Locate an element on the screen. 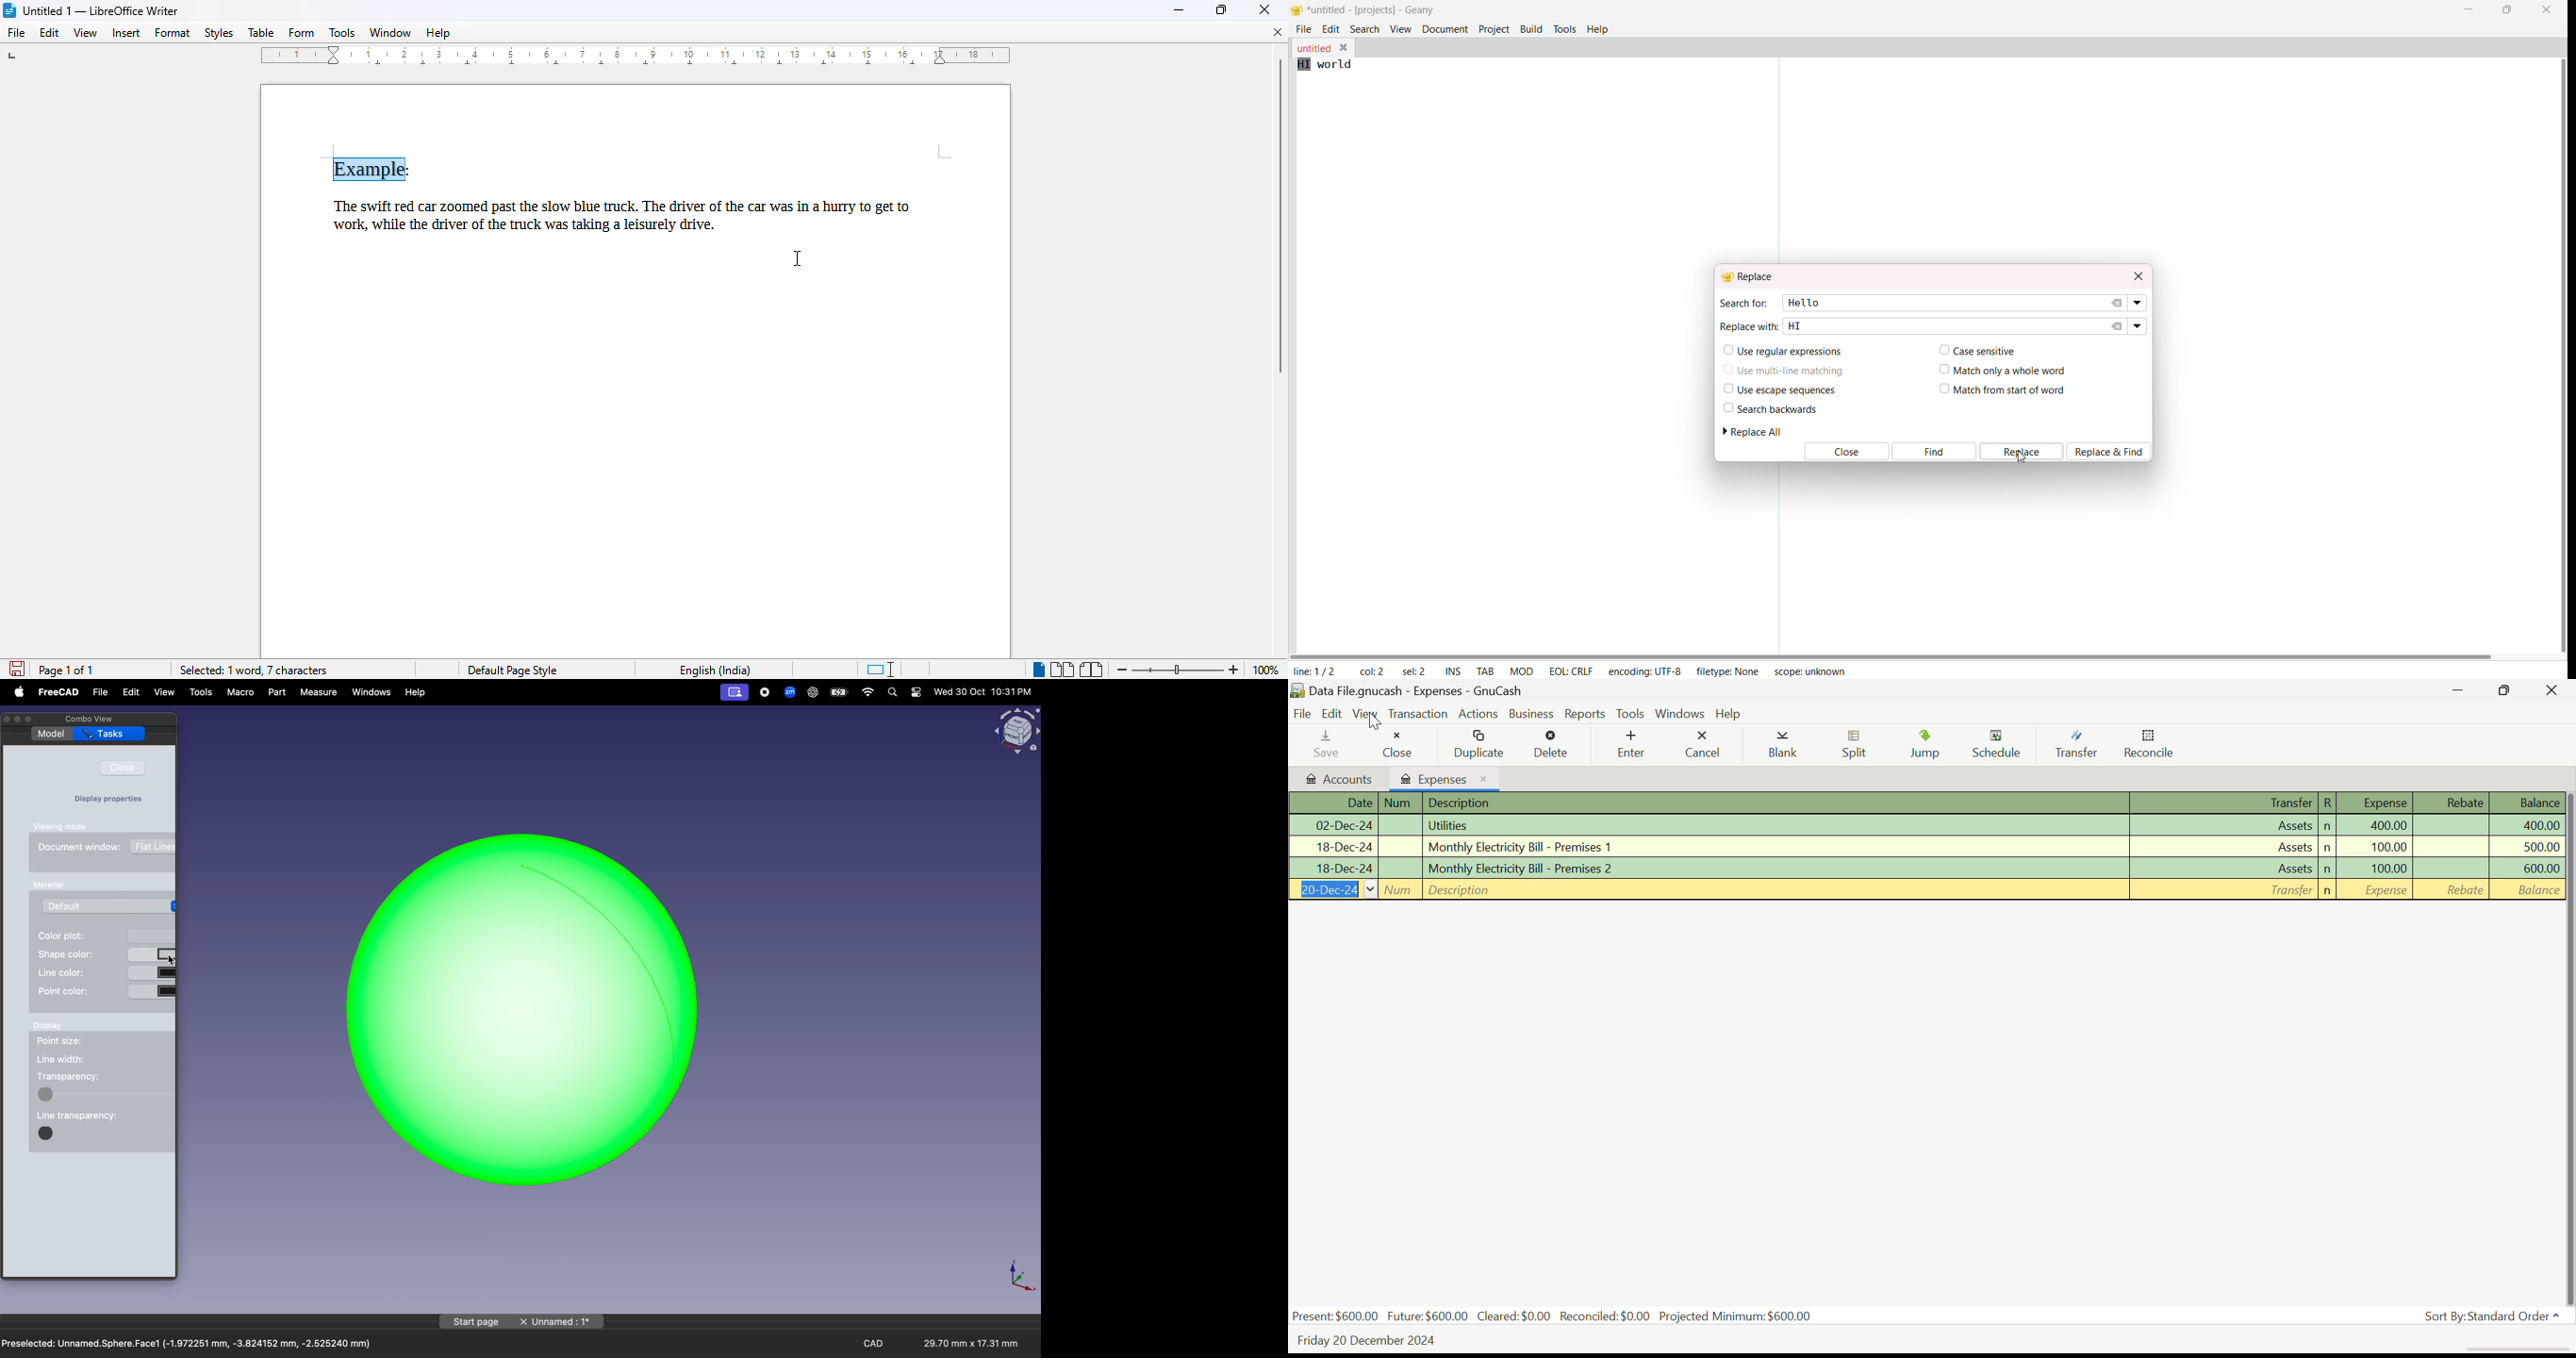 This screenshot has height=1372, width=2576. Vertical scroll bar is located at coordinates (1280, 216).